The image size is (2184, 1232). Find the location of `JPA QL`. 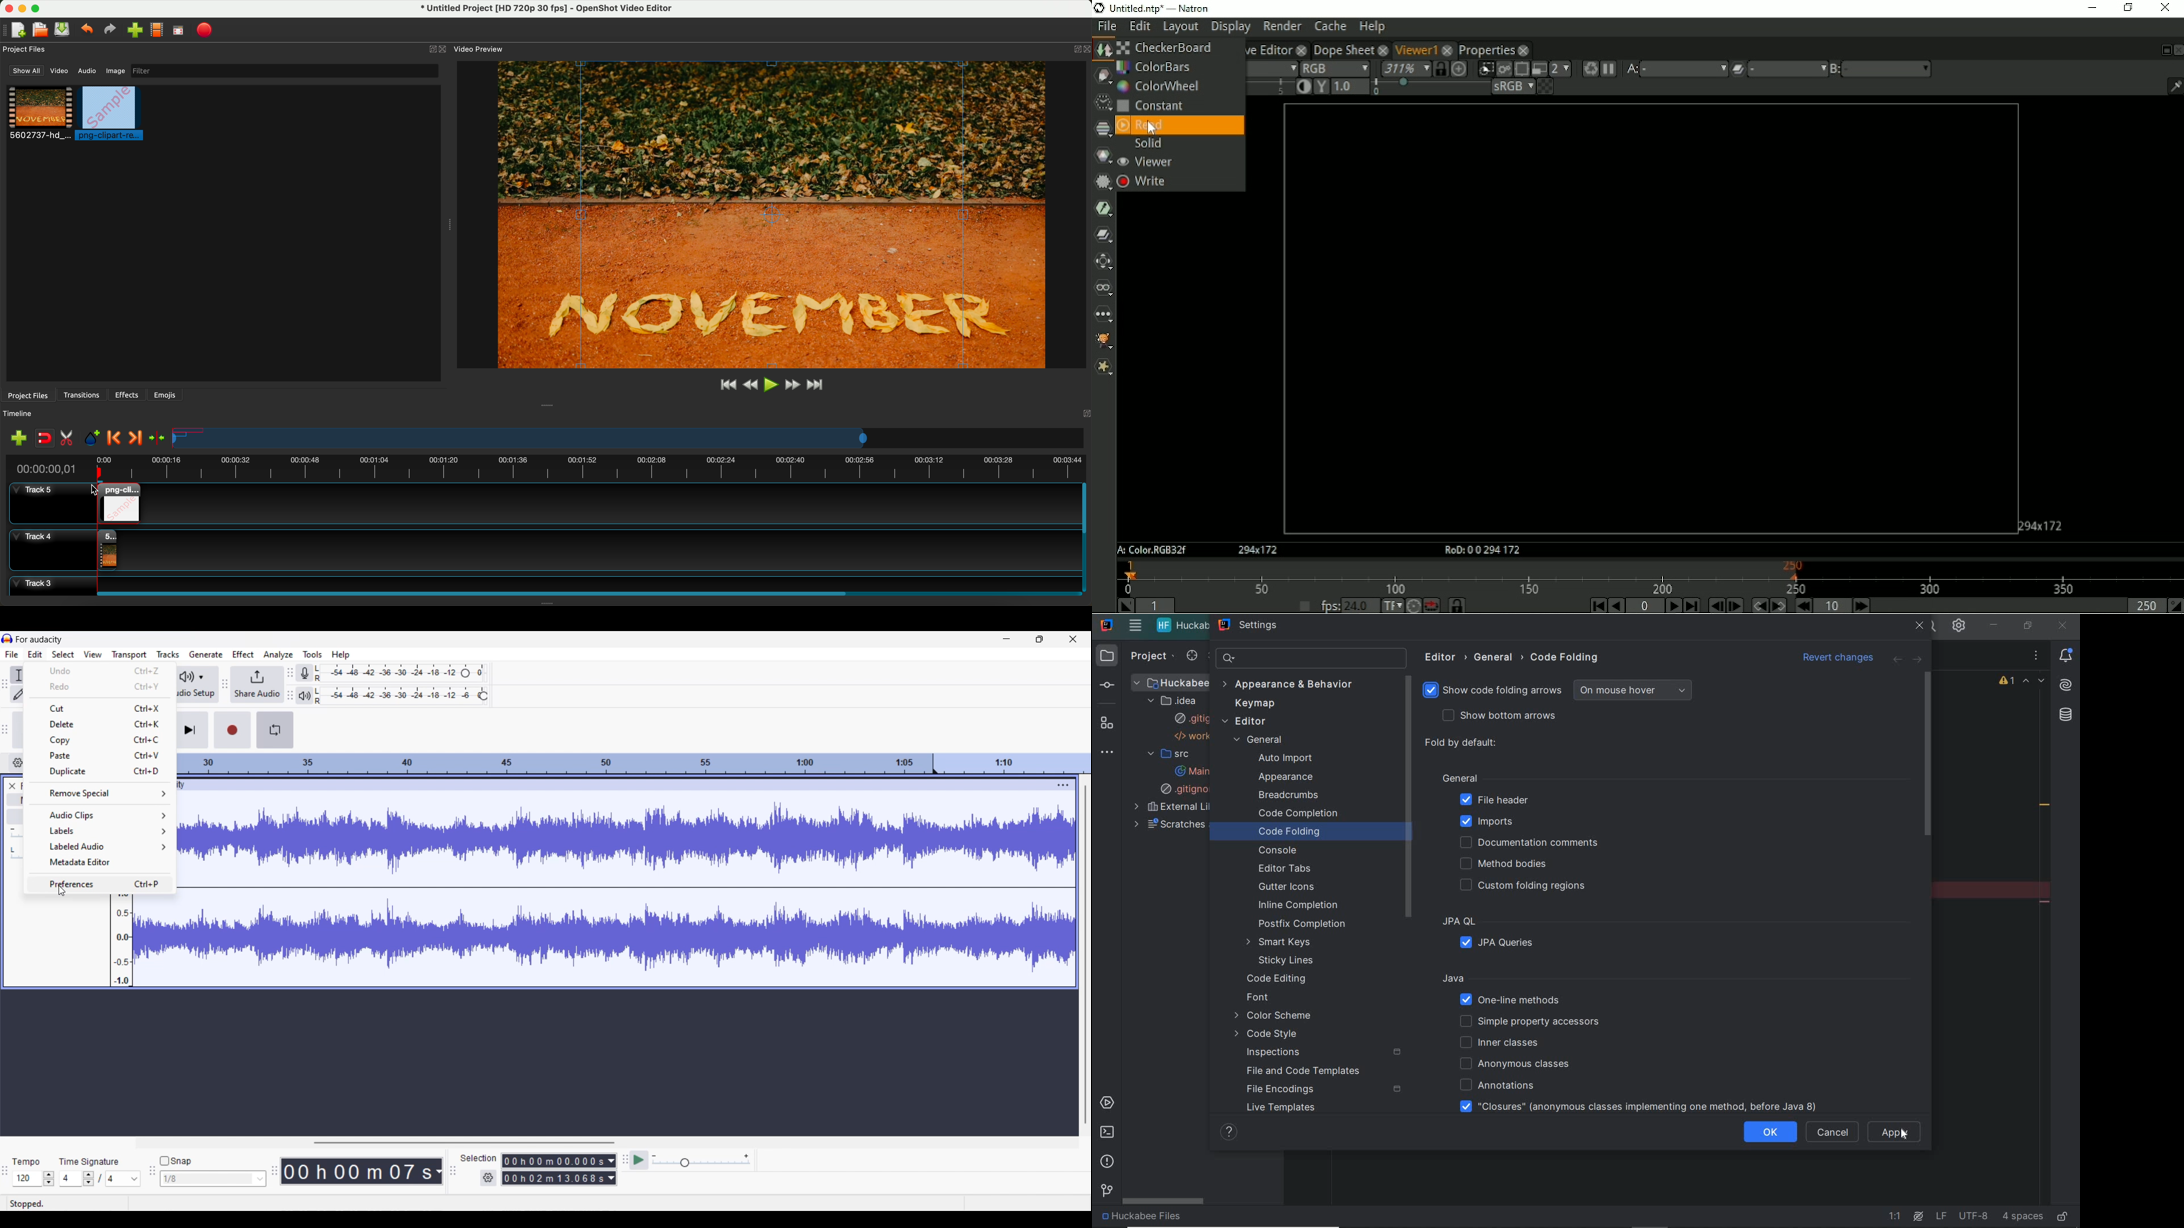

JPA QL is located at coordinates (1514, 922).